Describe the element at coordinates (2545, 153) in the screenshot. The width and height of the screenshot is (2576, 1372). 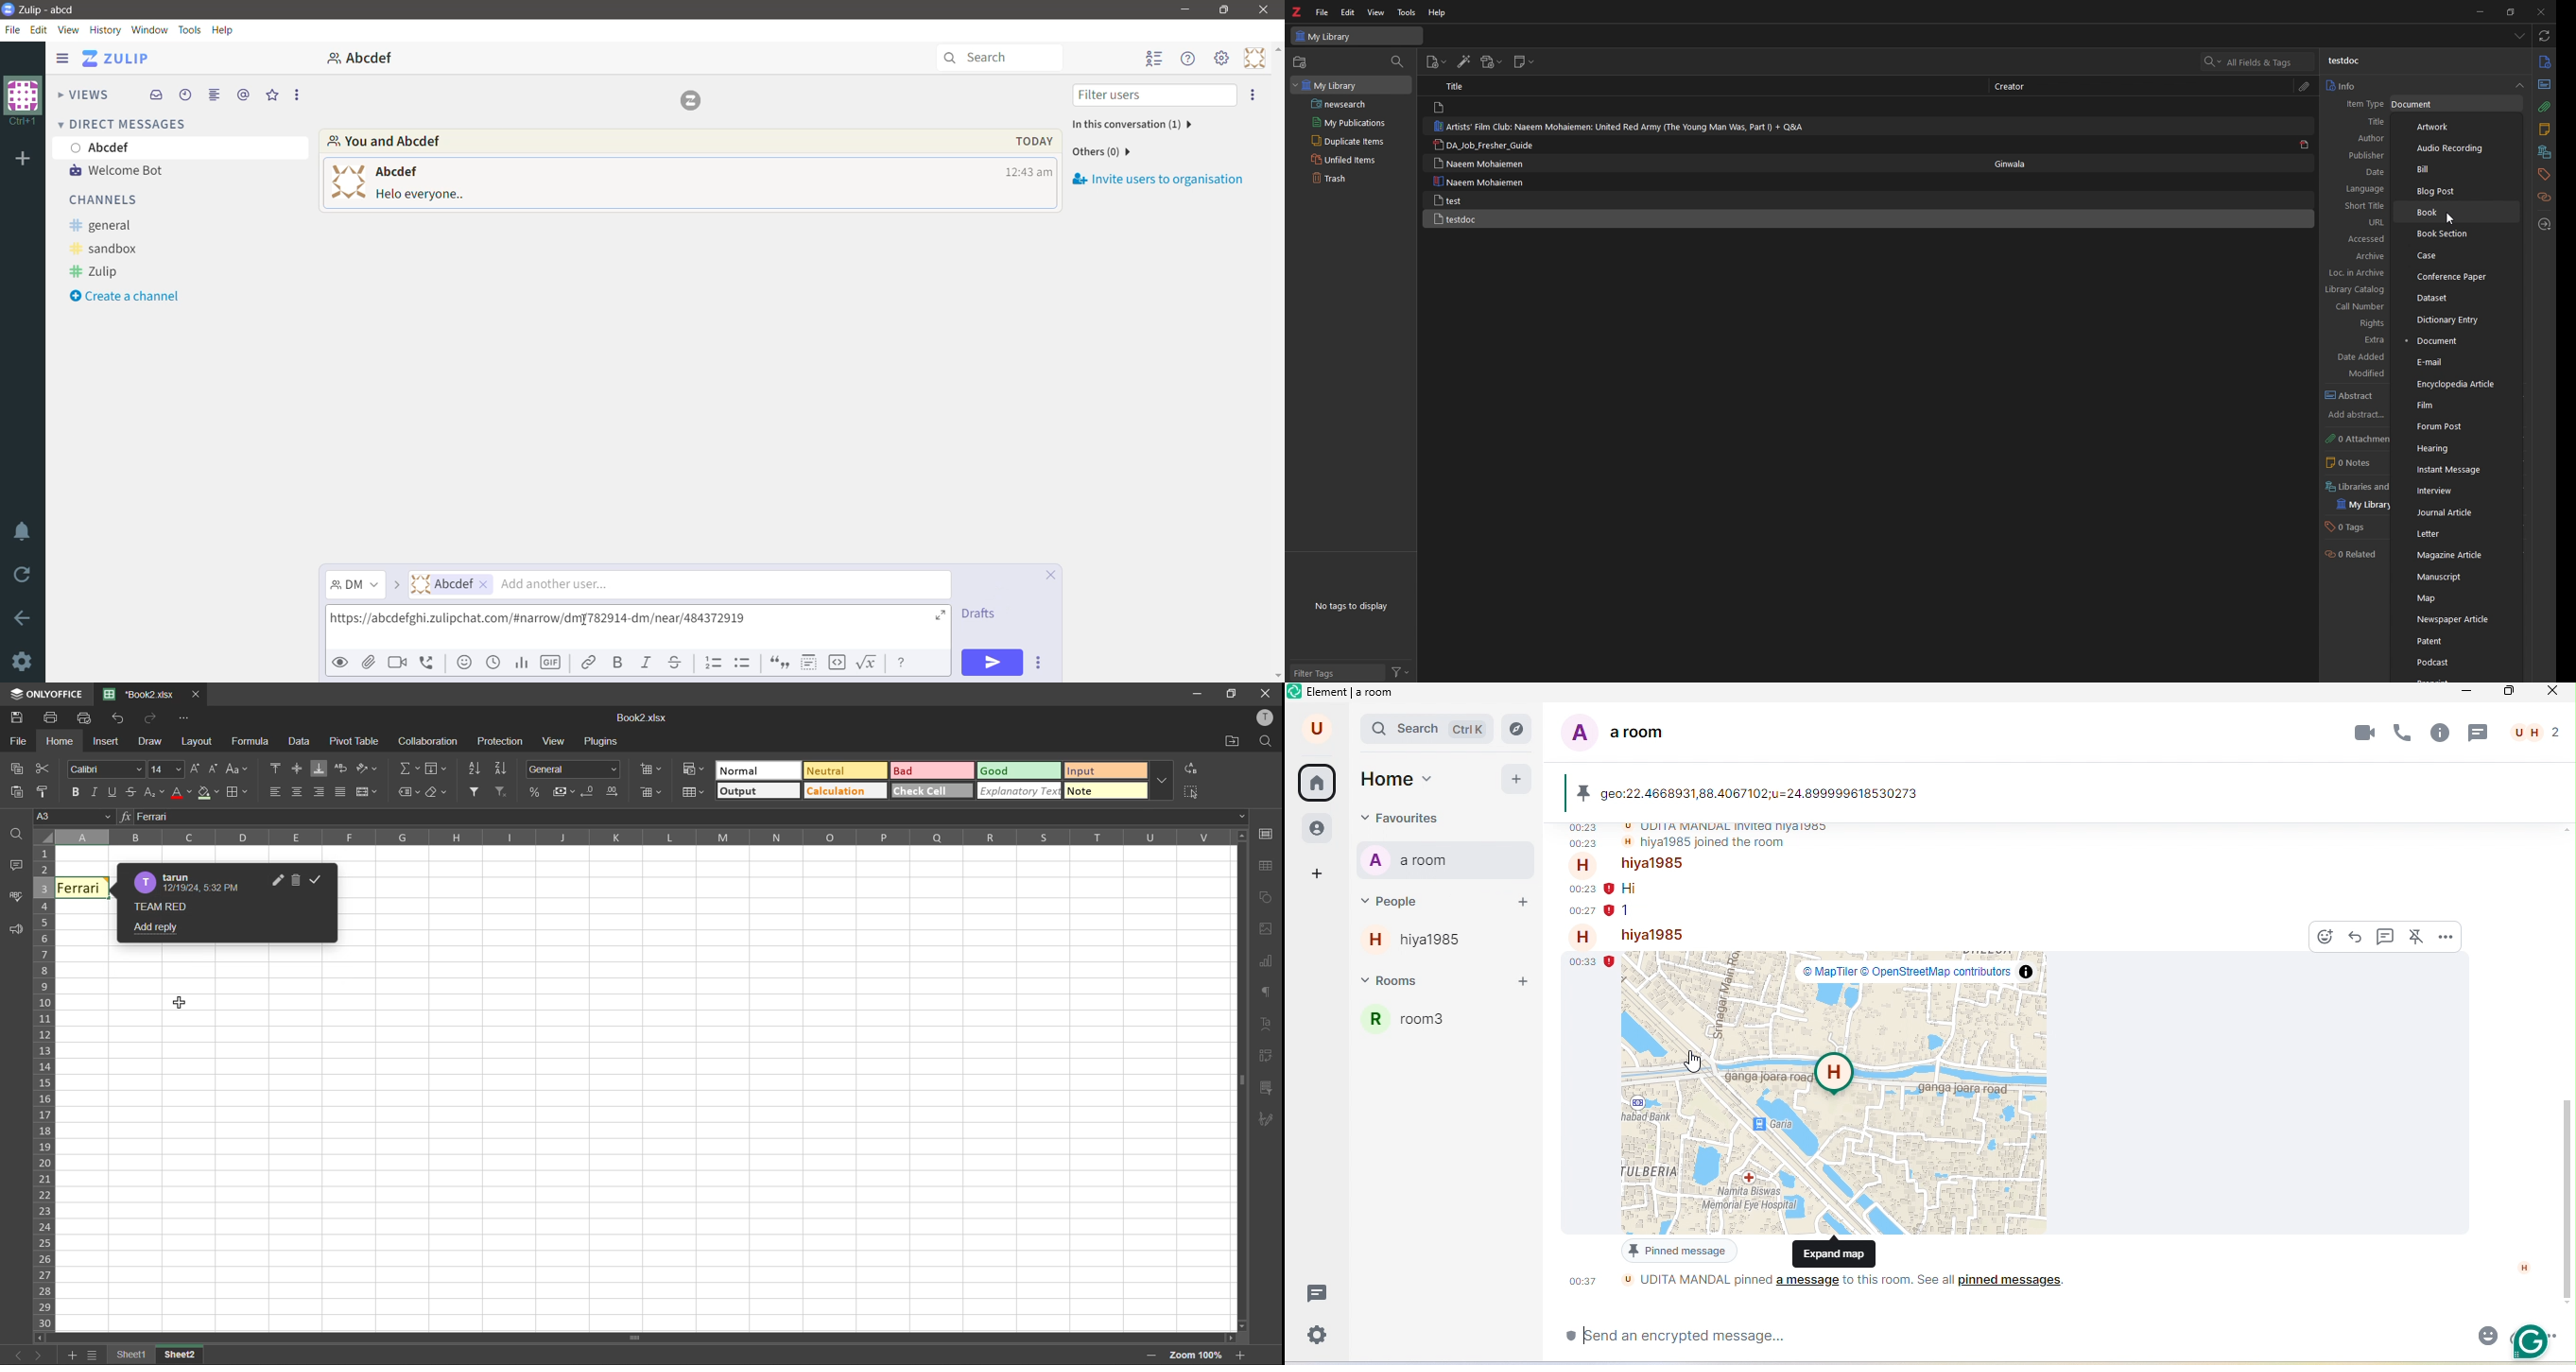
I see `libraries and collection` at that location.